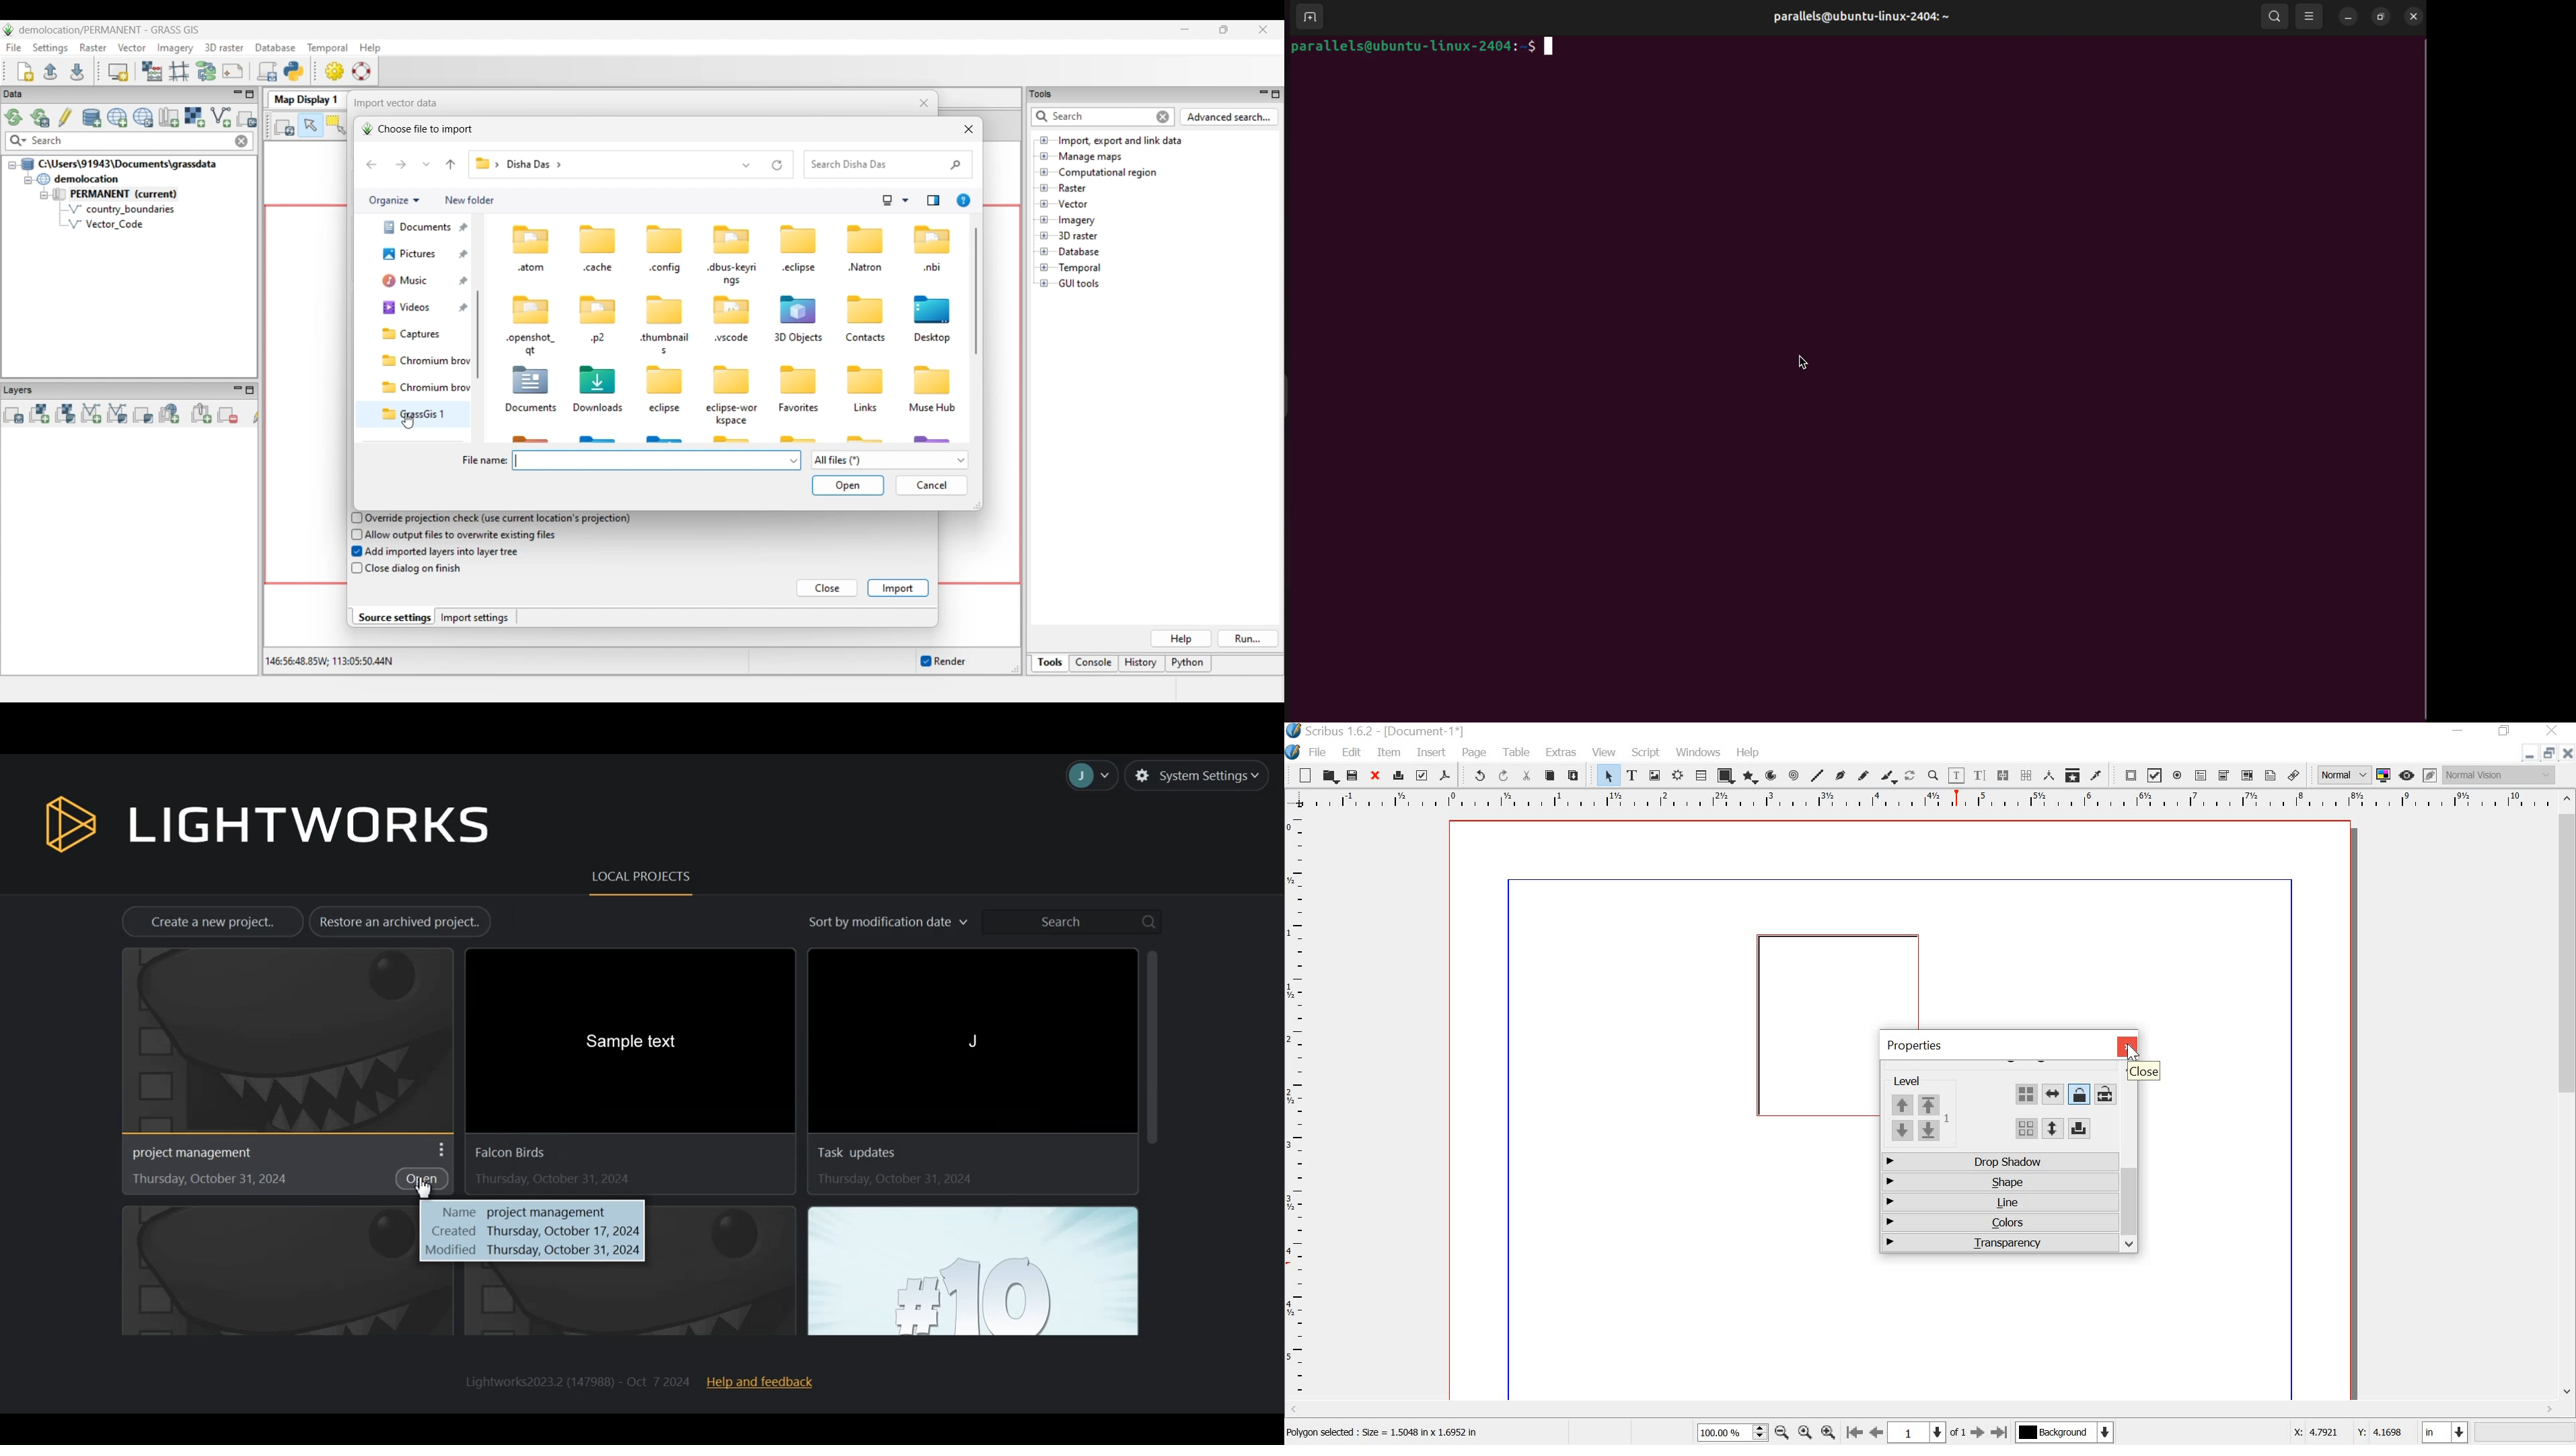  What do you see at coordinates (1605, 751) in the screenshot?
I see `view` at bounding box center [1605, 751].